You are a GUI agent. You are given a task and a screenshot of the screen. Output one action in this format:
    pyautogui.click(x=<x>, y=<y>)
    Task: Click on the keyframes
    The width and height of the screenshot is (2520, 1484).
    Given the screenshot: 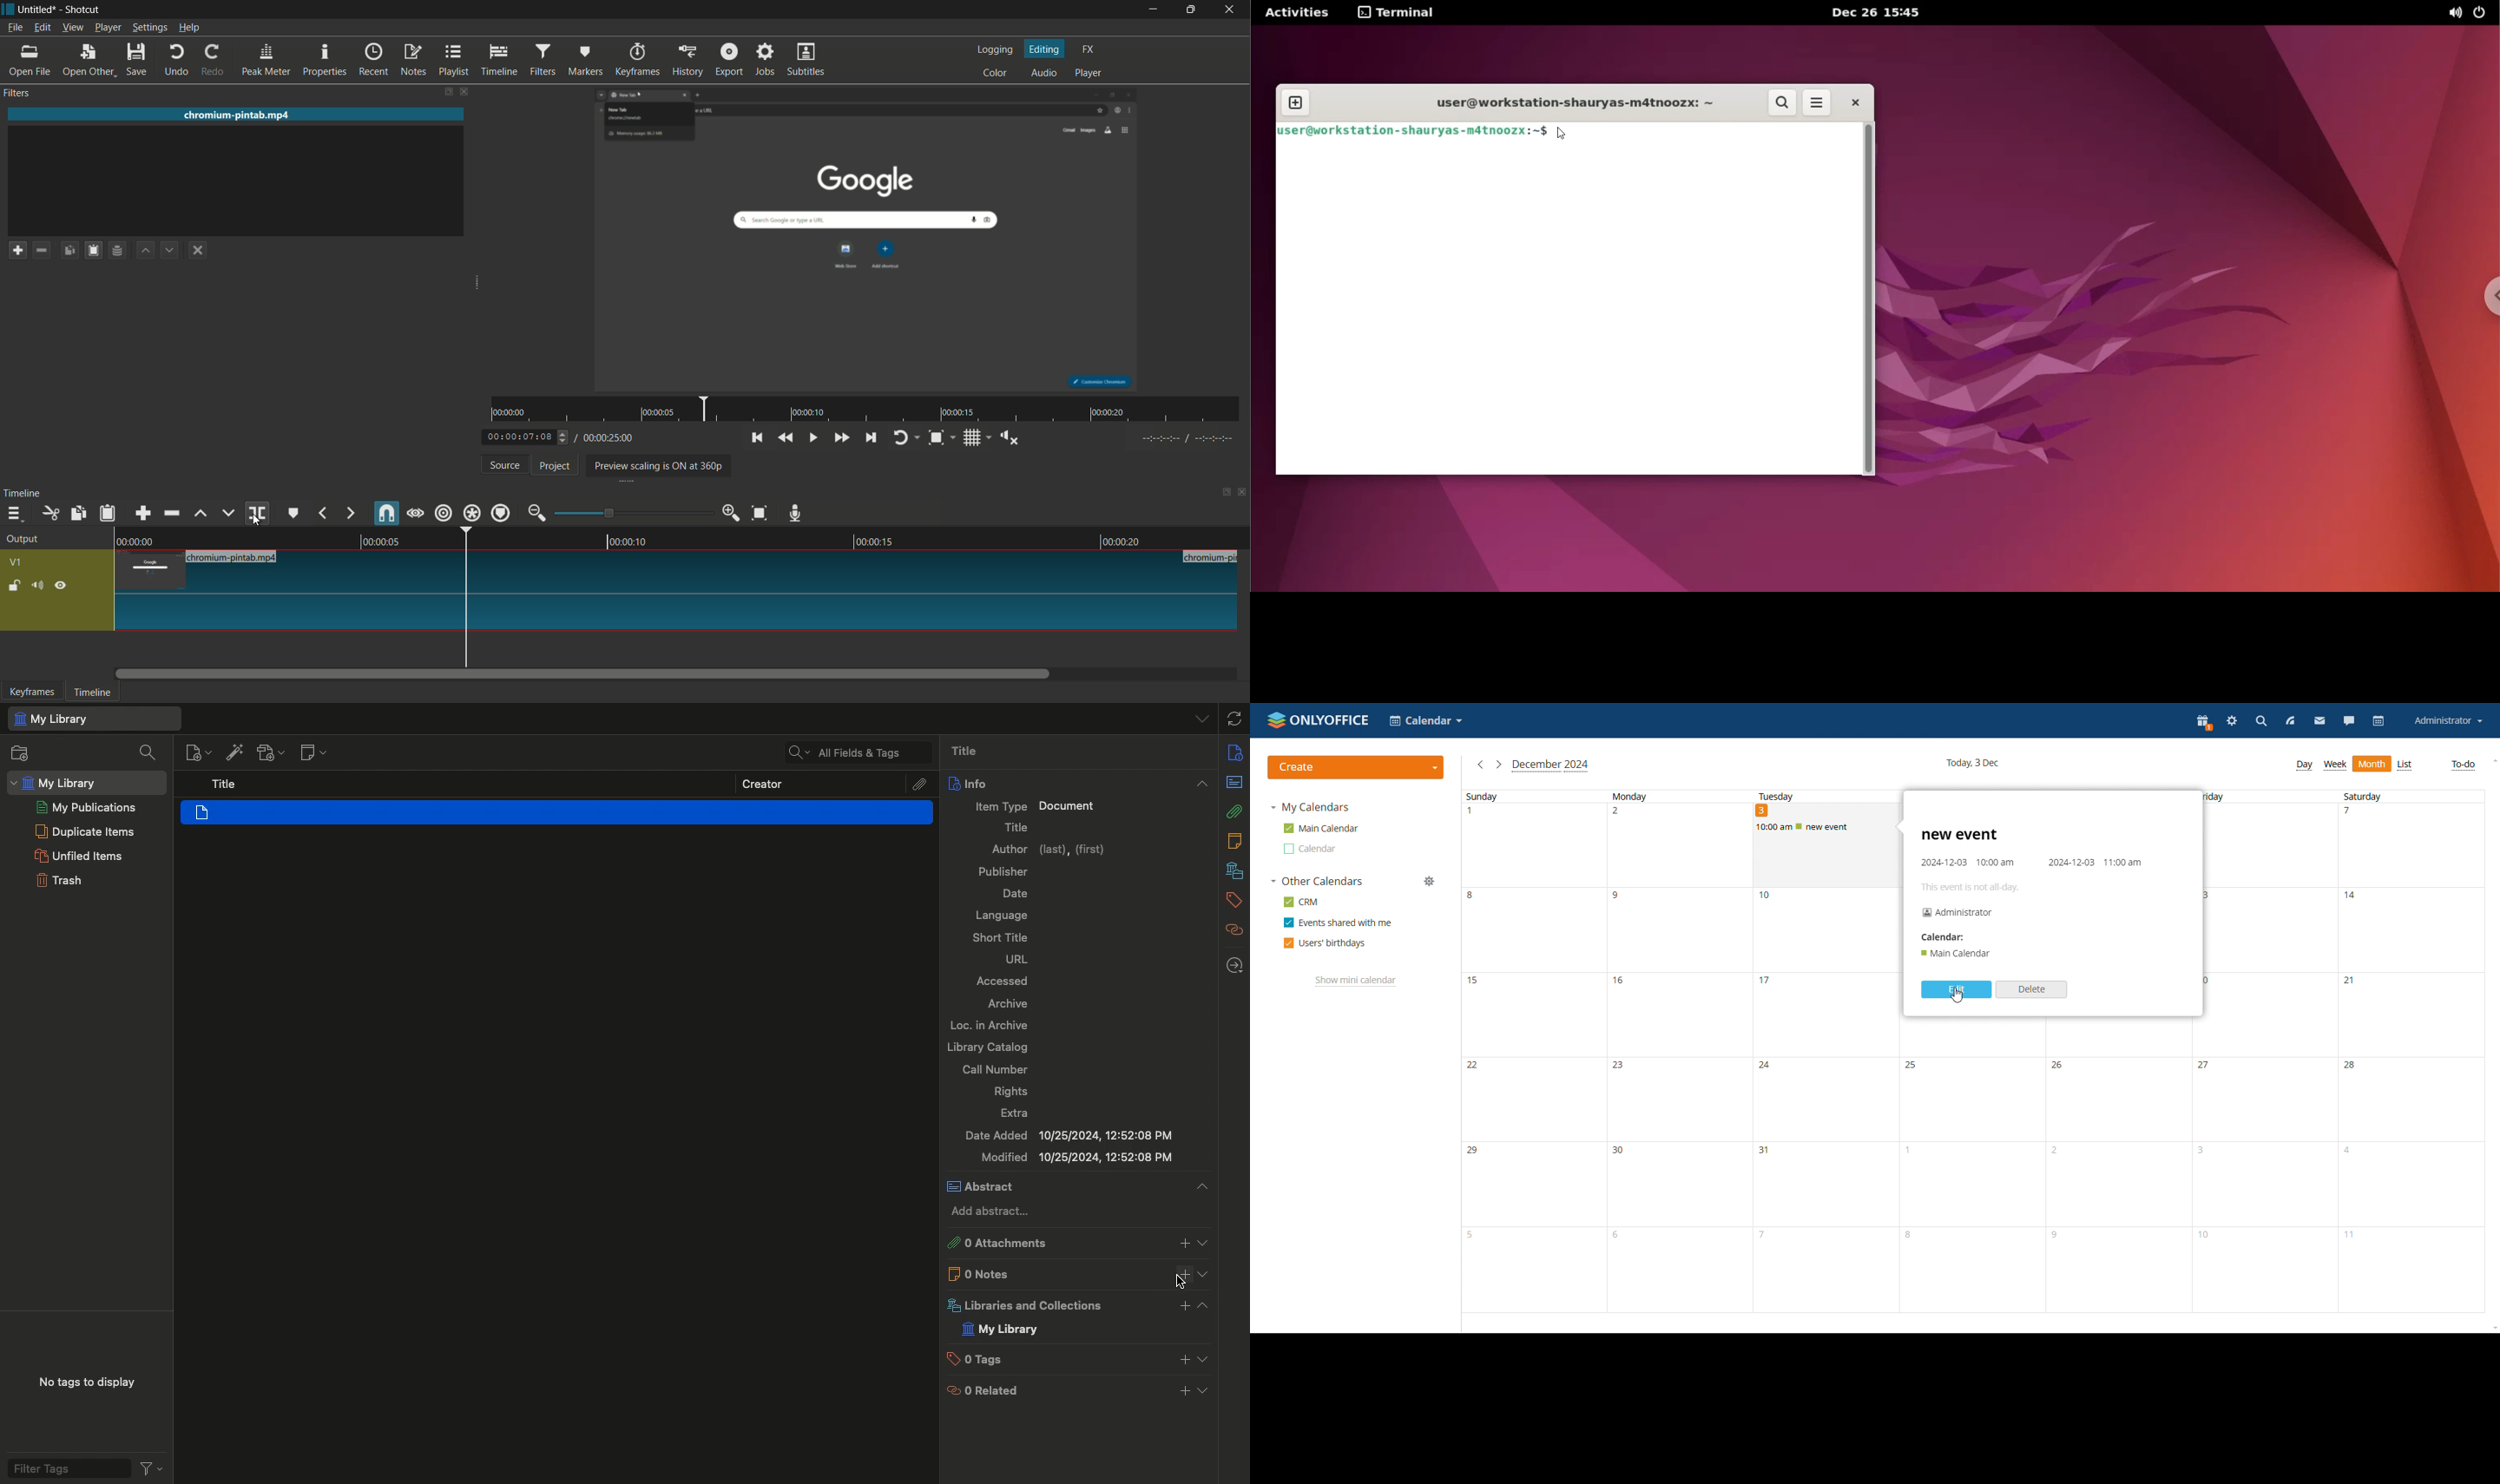 What is the action you would take?
    pyautogui.click(x=32, y=691)
    